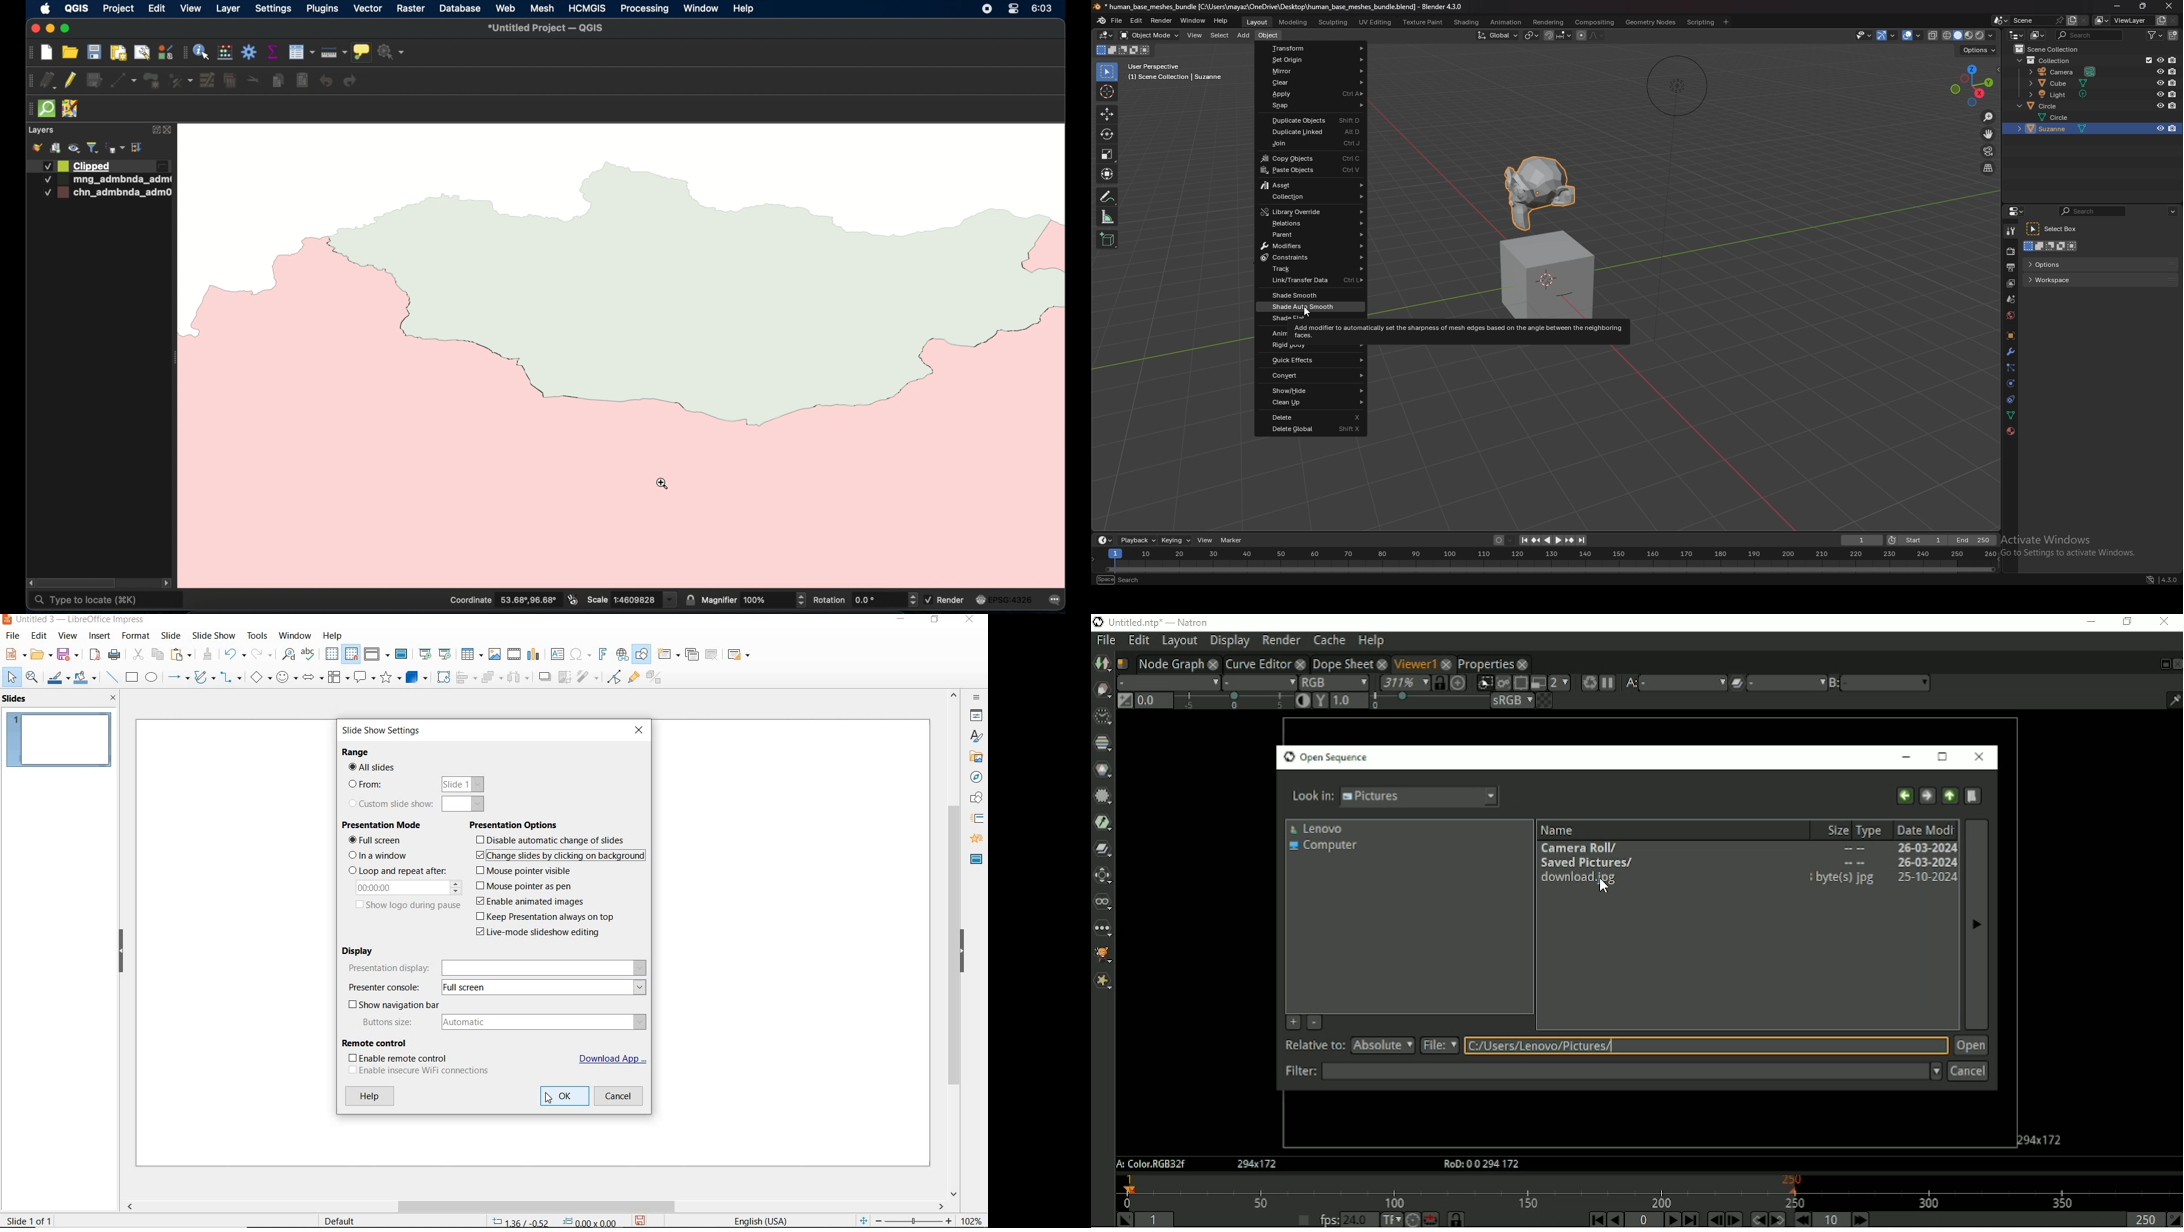 The width and height of the screenshot is (2184, 1232). What do you see at coordinates (107, 601) in the screenshot?
I see `type to locate` at bounding box center [107, 601].